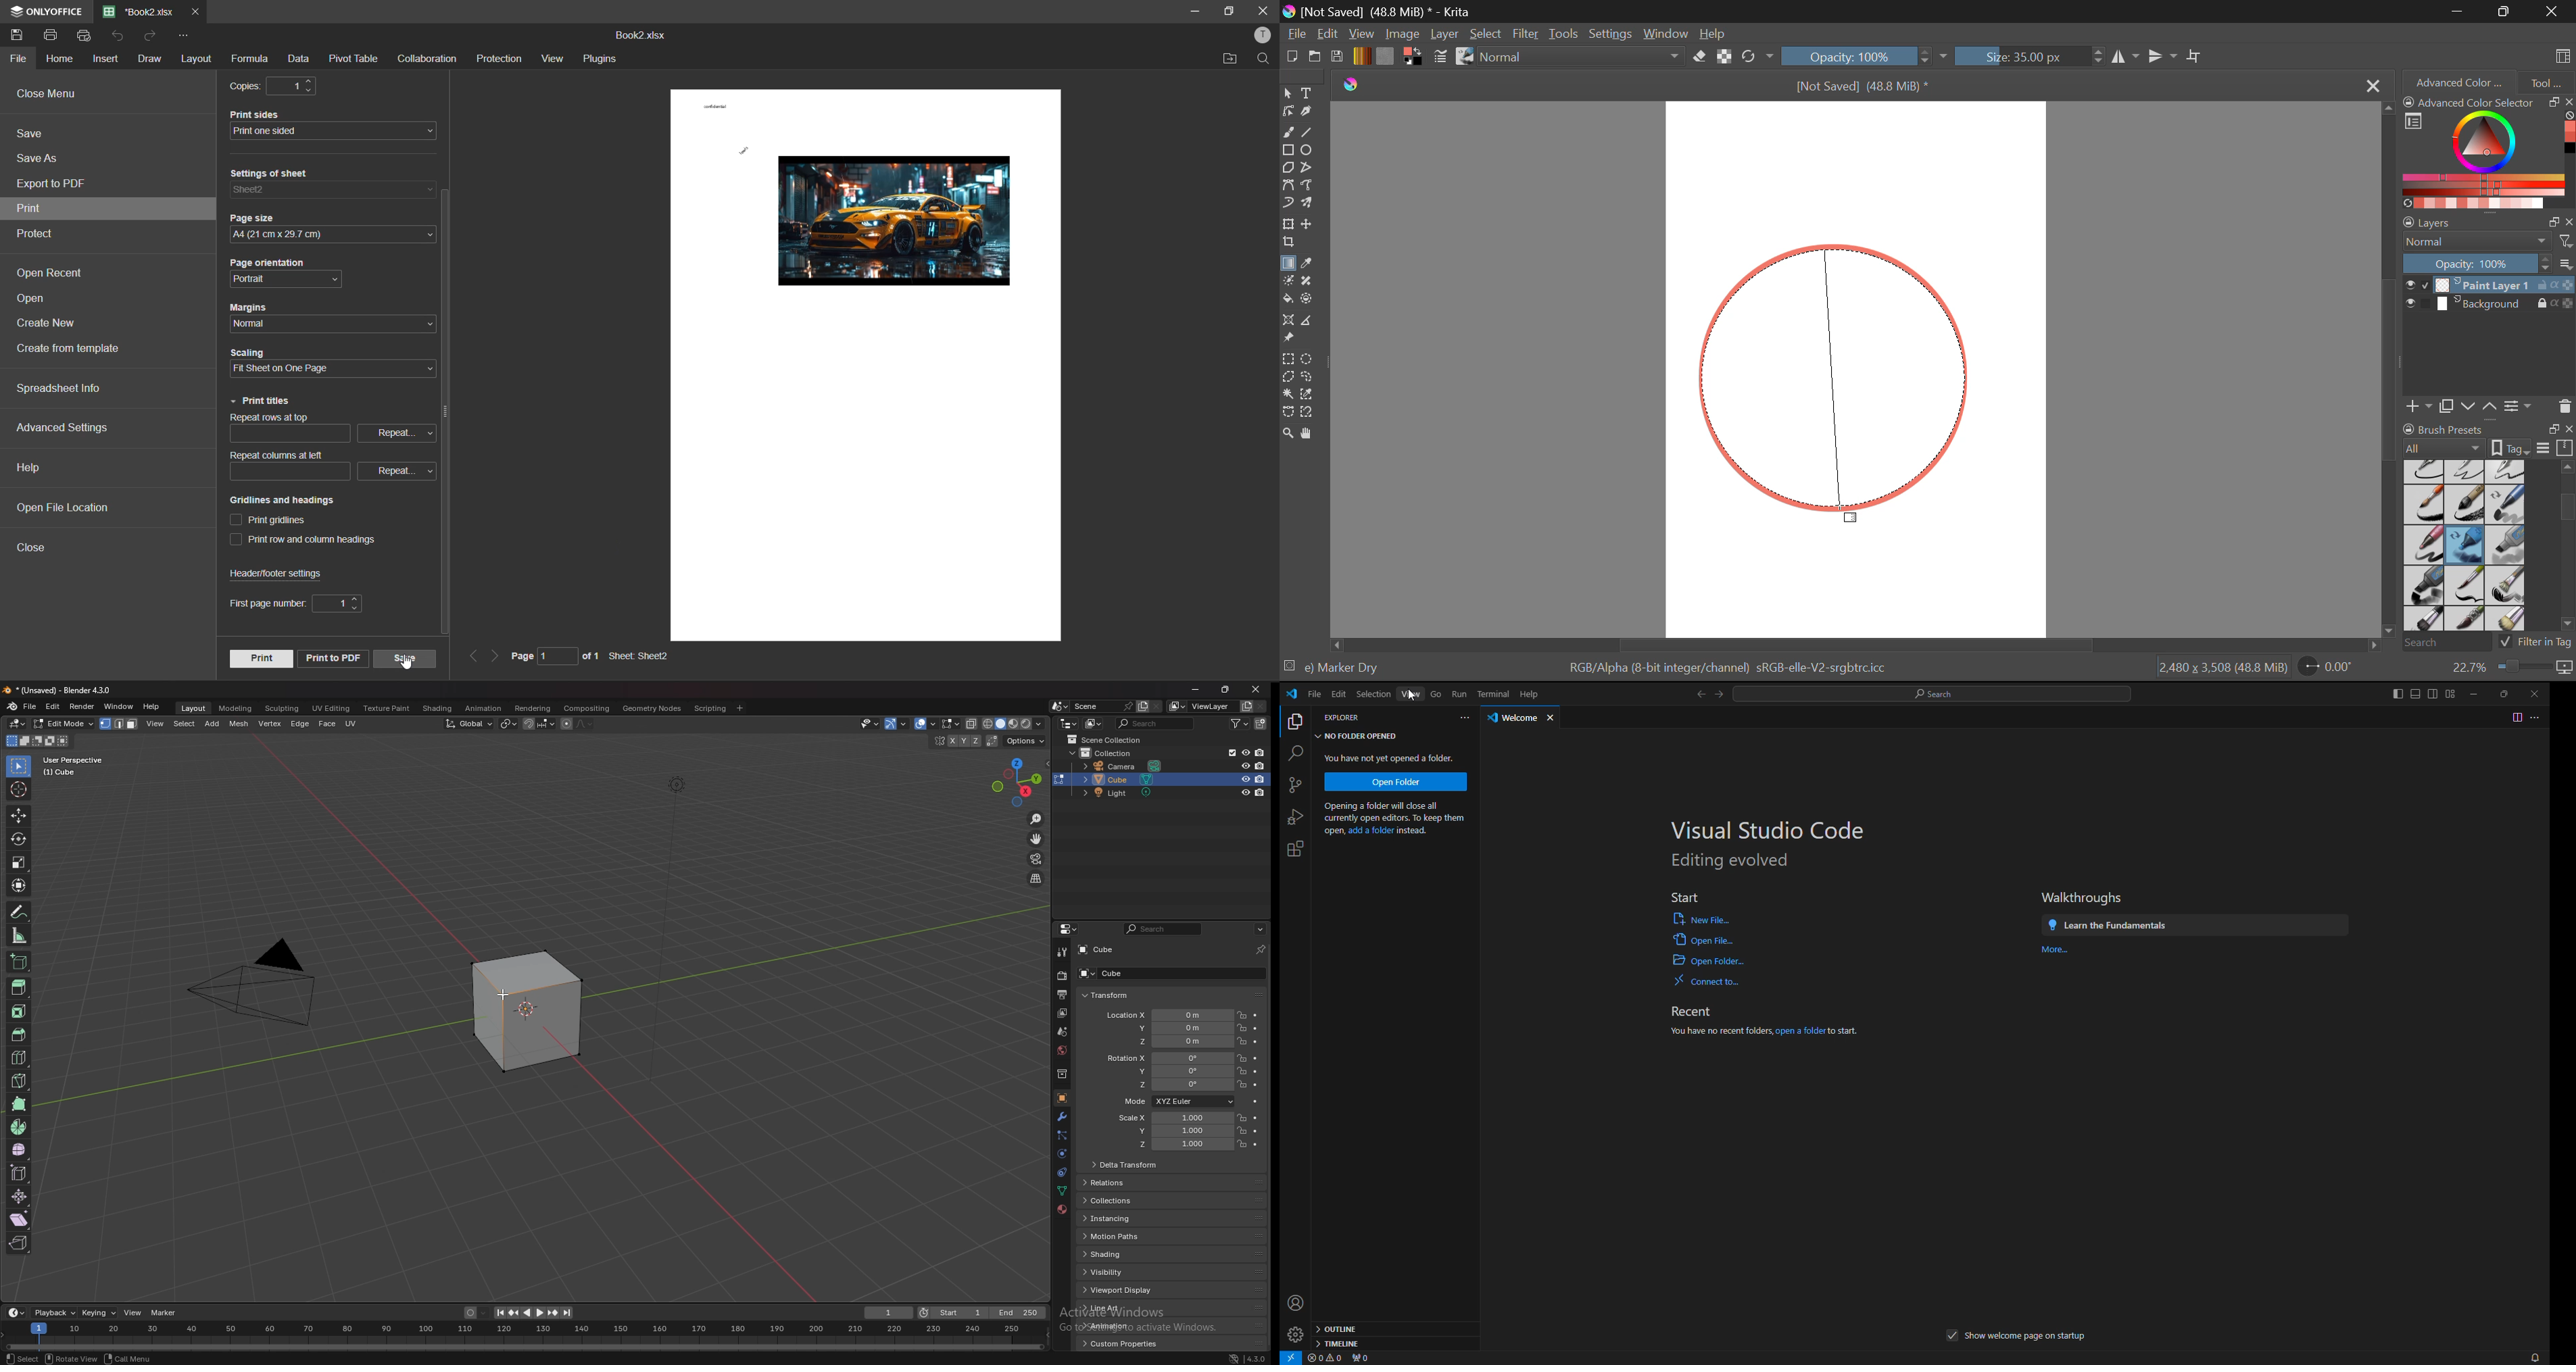 This screenshot has width=2576, height=1372. I want to click on Ink-8 Sumi-e, so click(2465, 506).